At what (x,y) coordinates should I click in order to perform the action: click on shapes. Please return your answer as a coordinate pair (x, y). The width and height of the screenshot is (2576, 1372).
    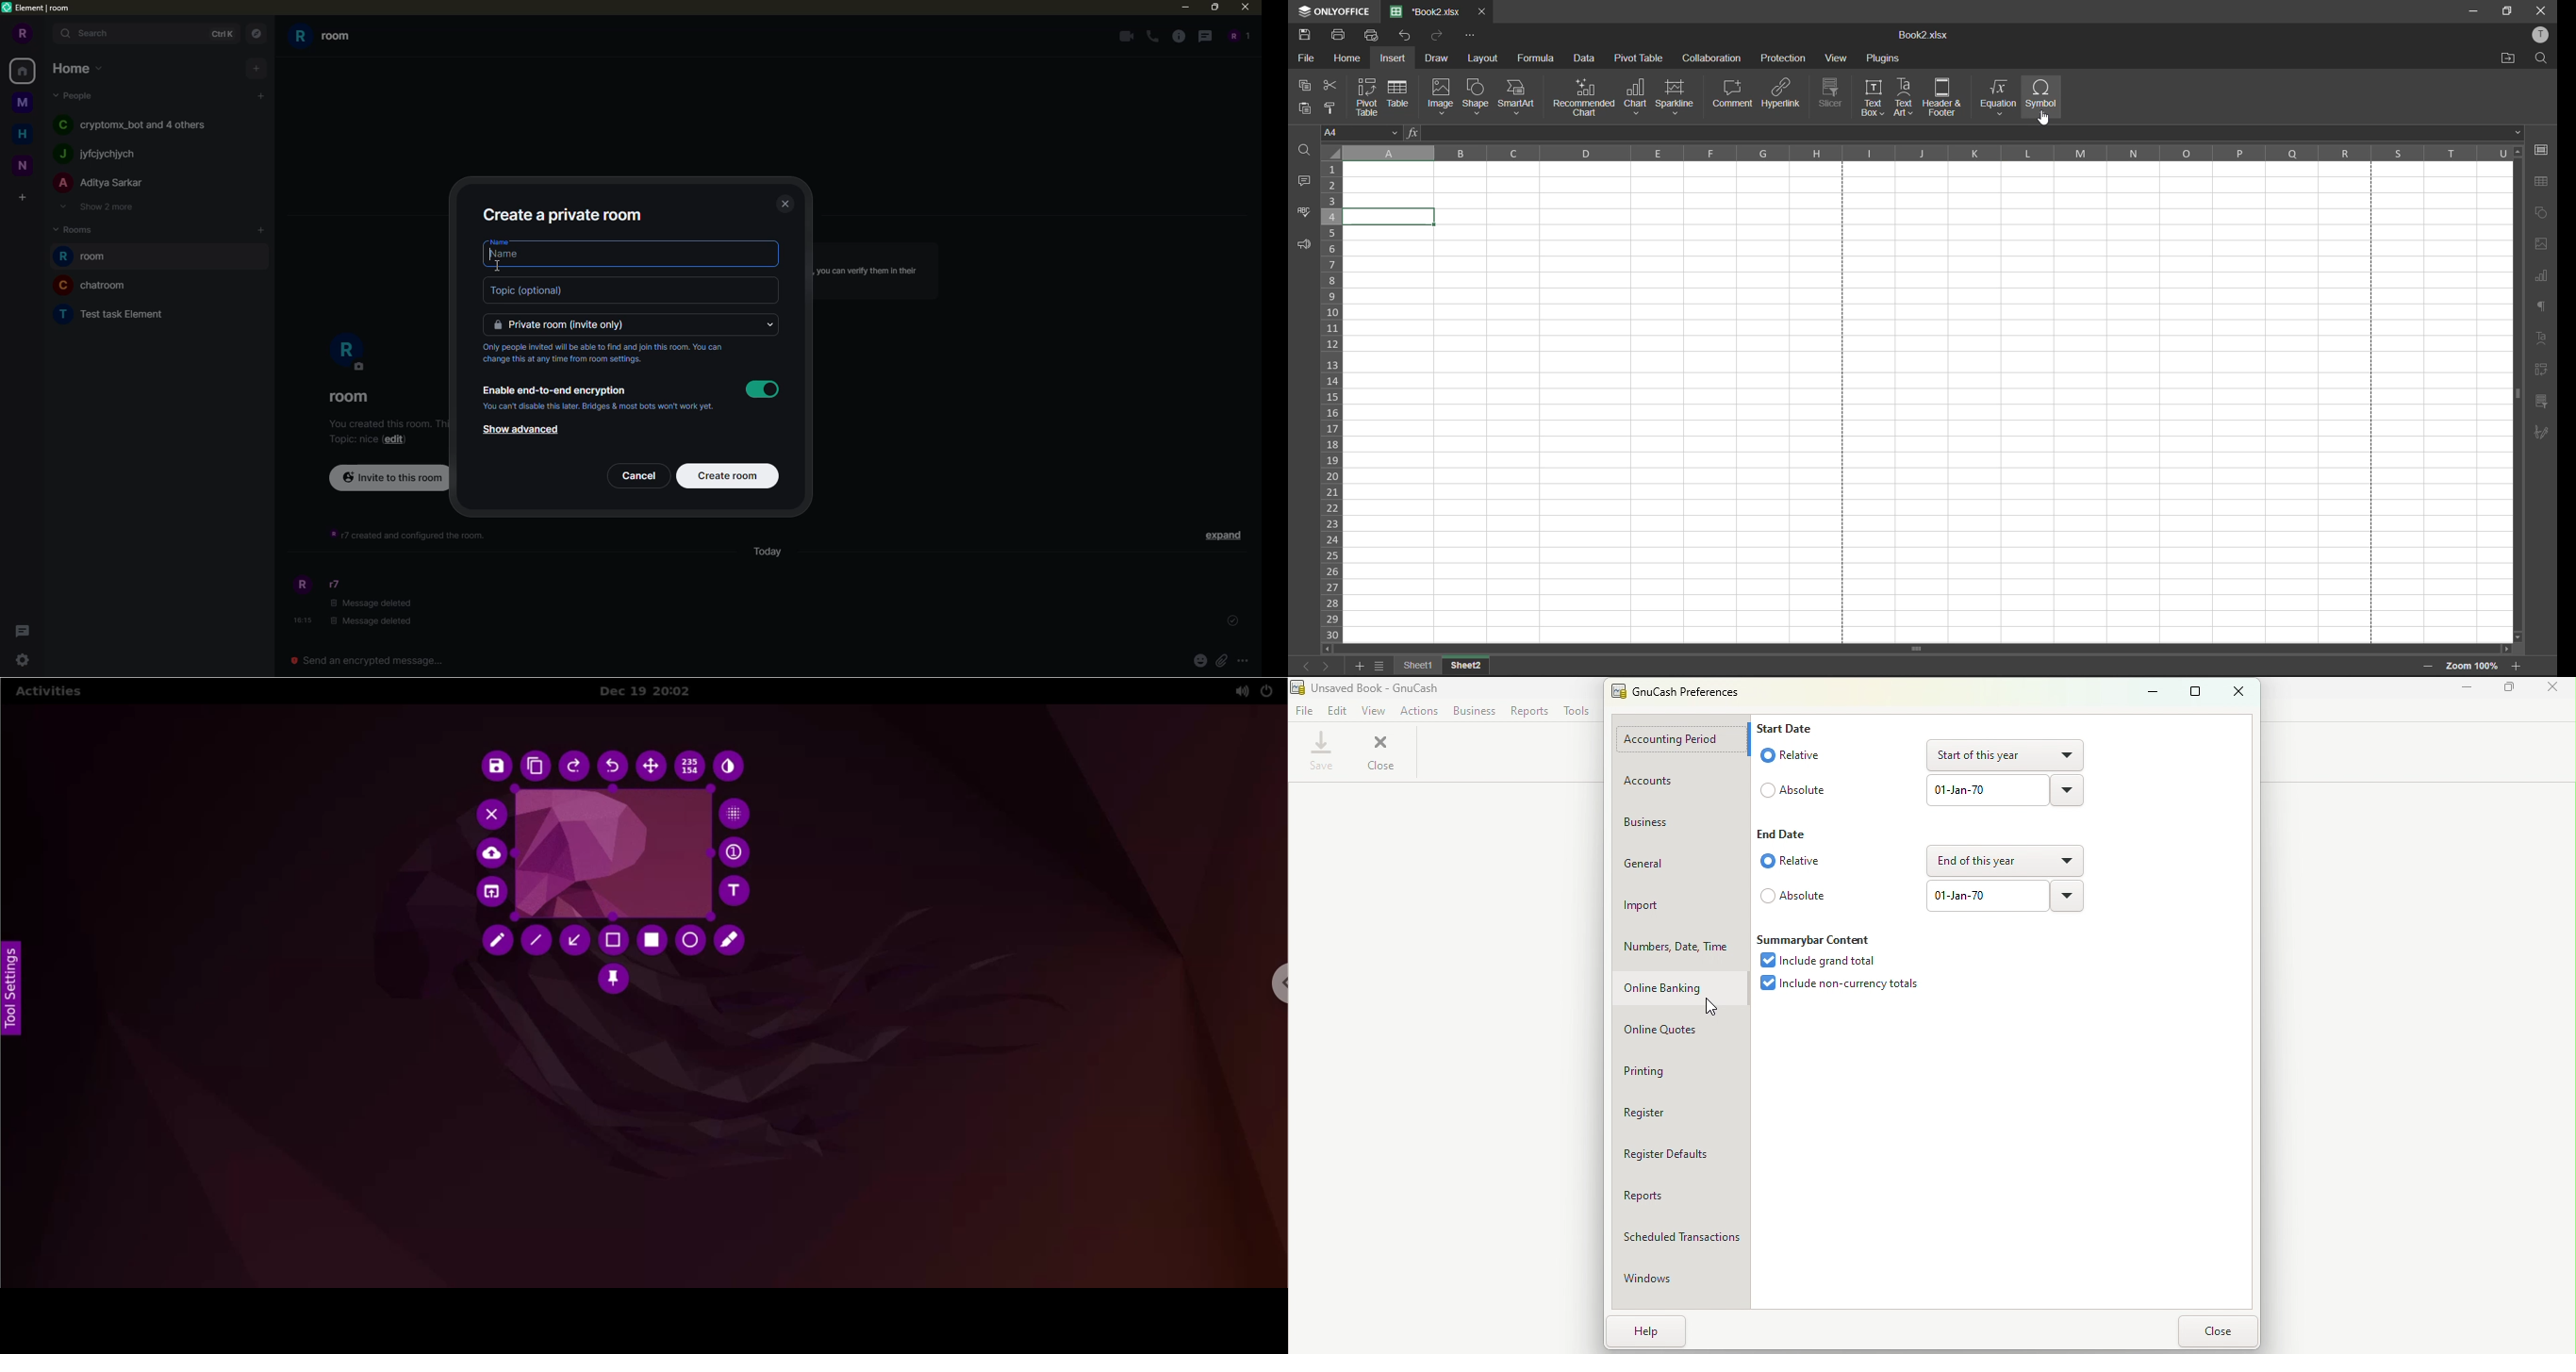
    Looking at the image, I should click on (2540, 213).